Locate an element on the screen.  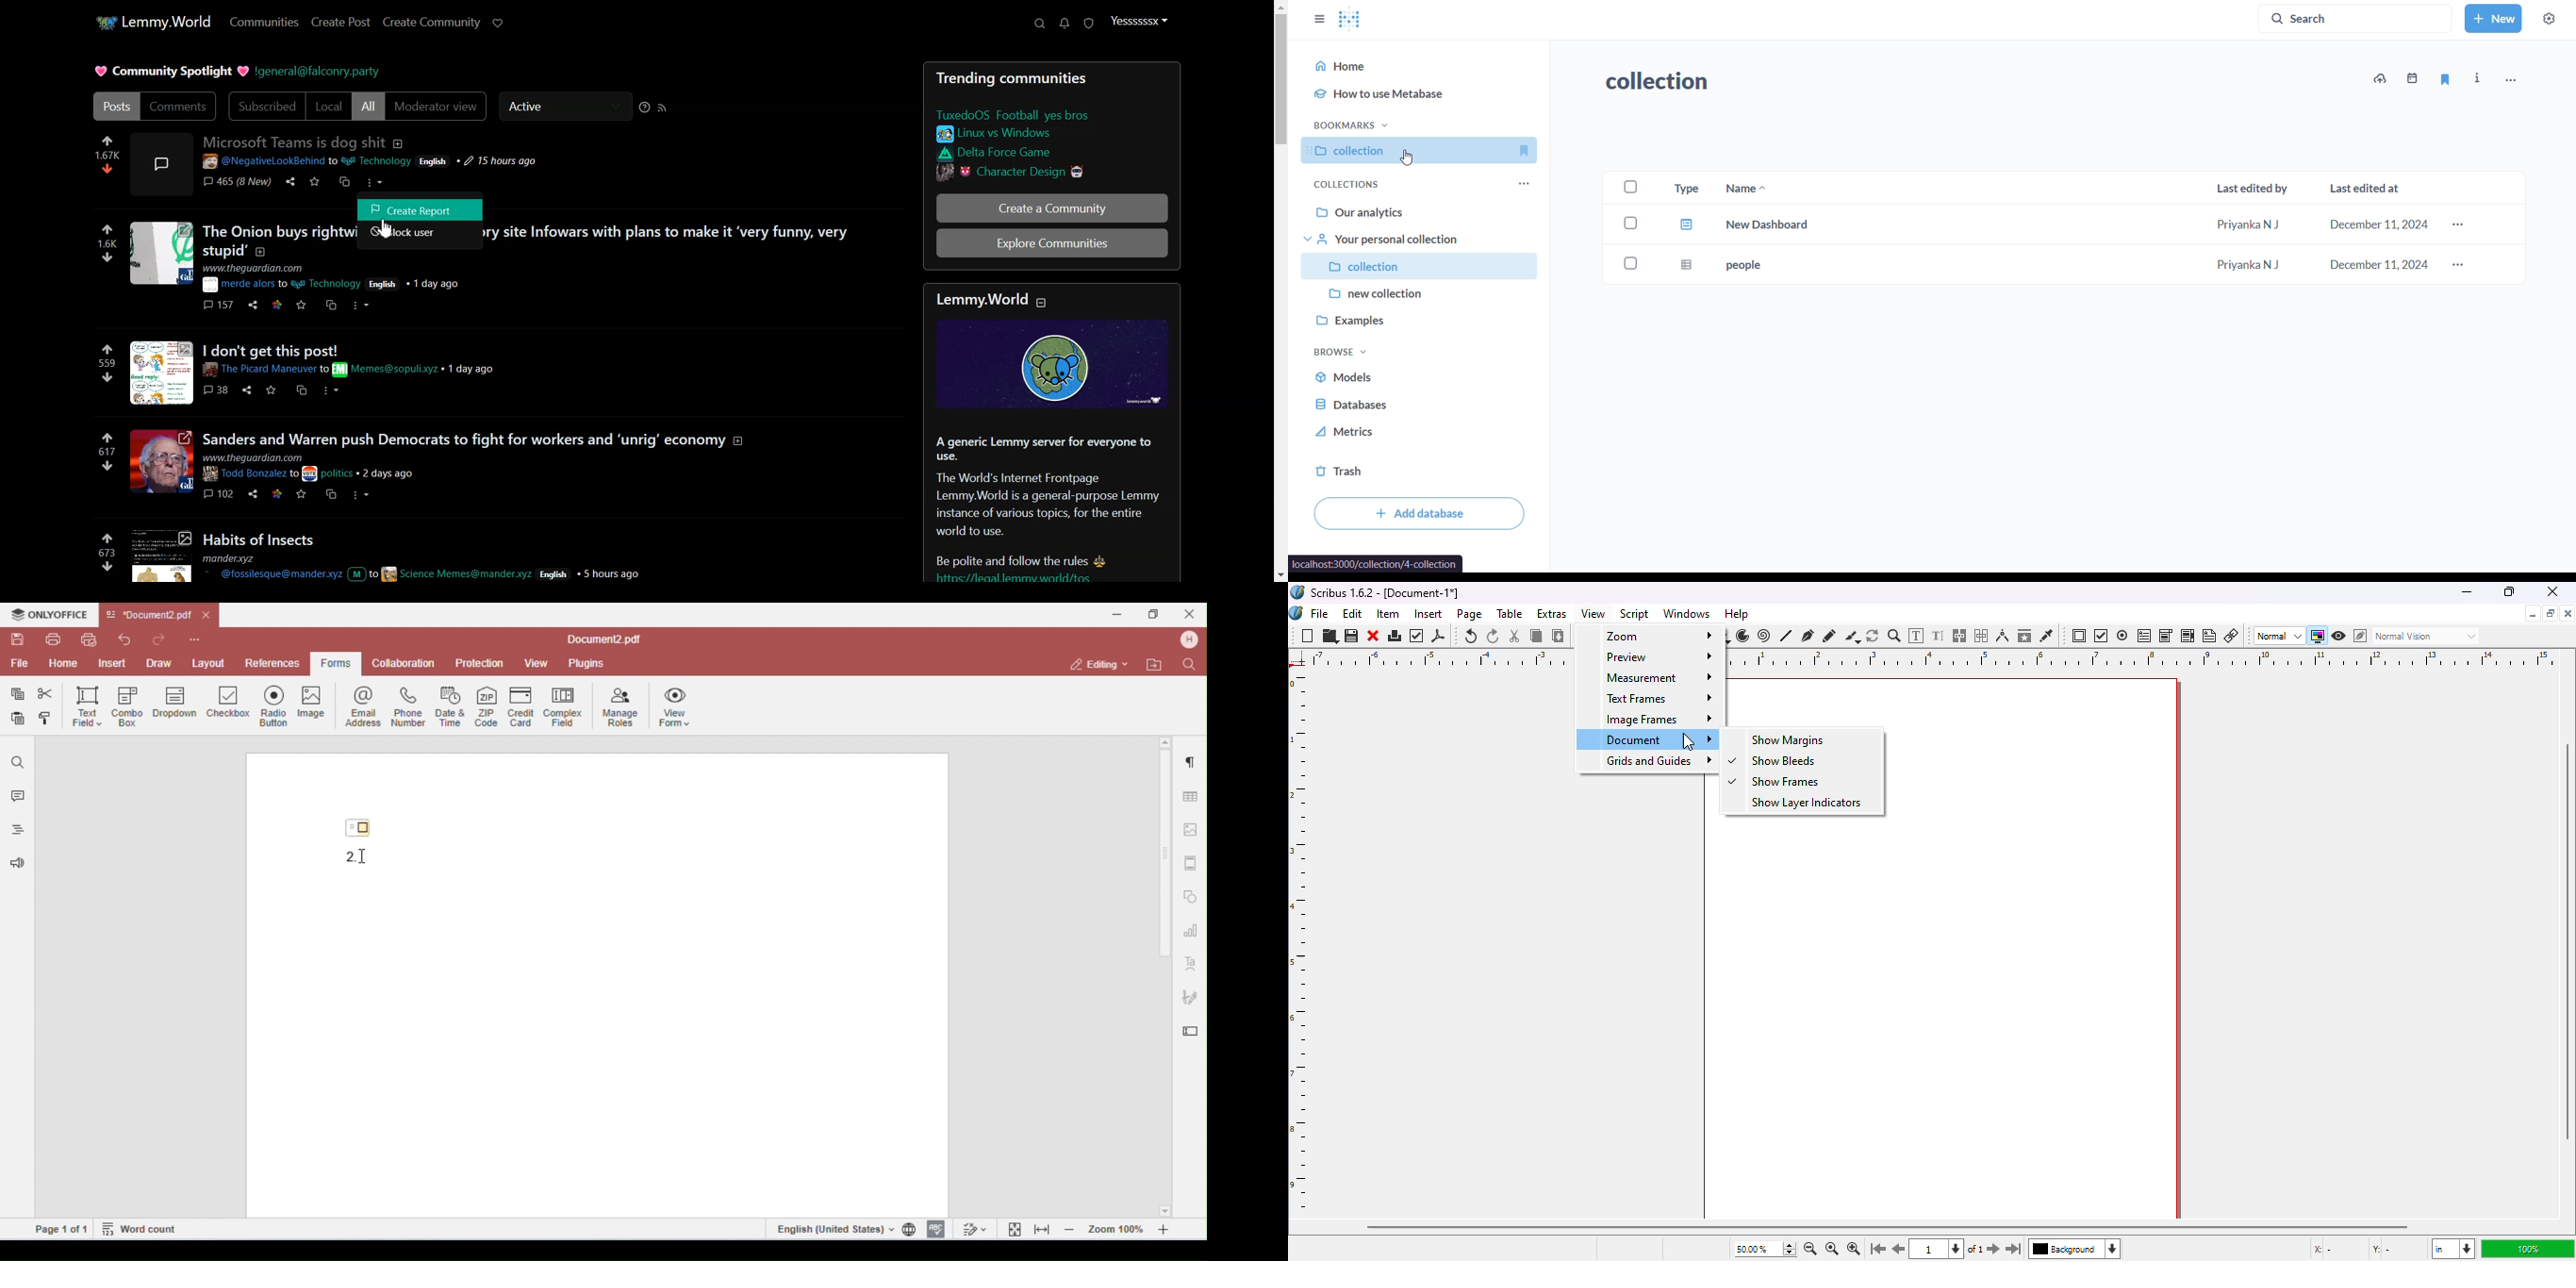
100% is located at coordinates (2524, 1249).